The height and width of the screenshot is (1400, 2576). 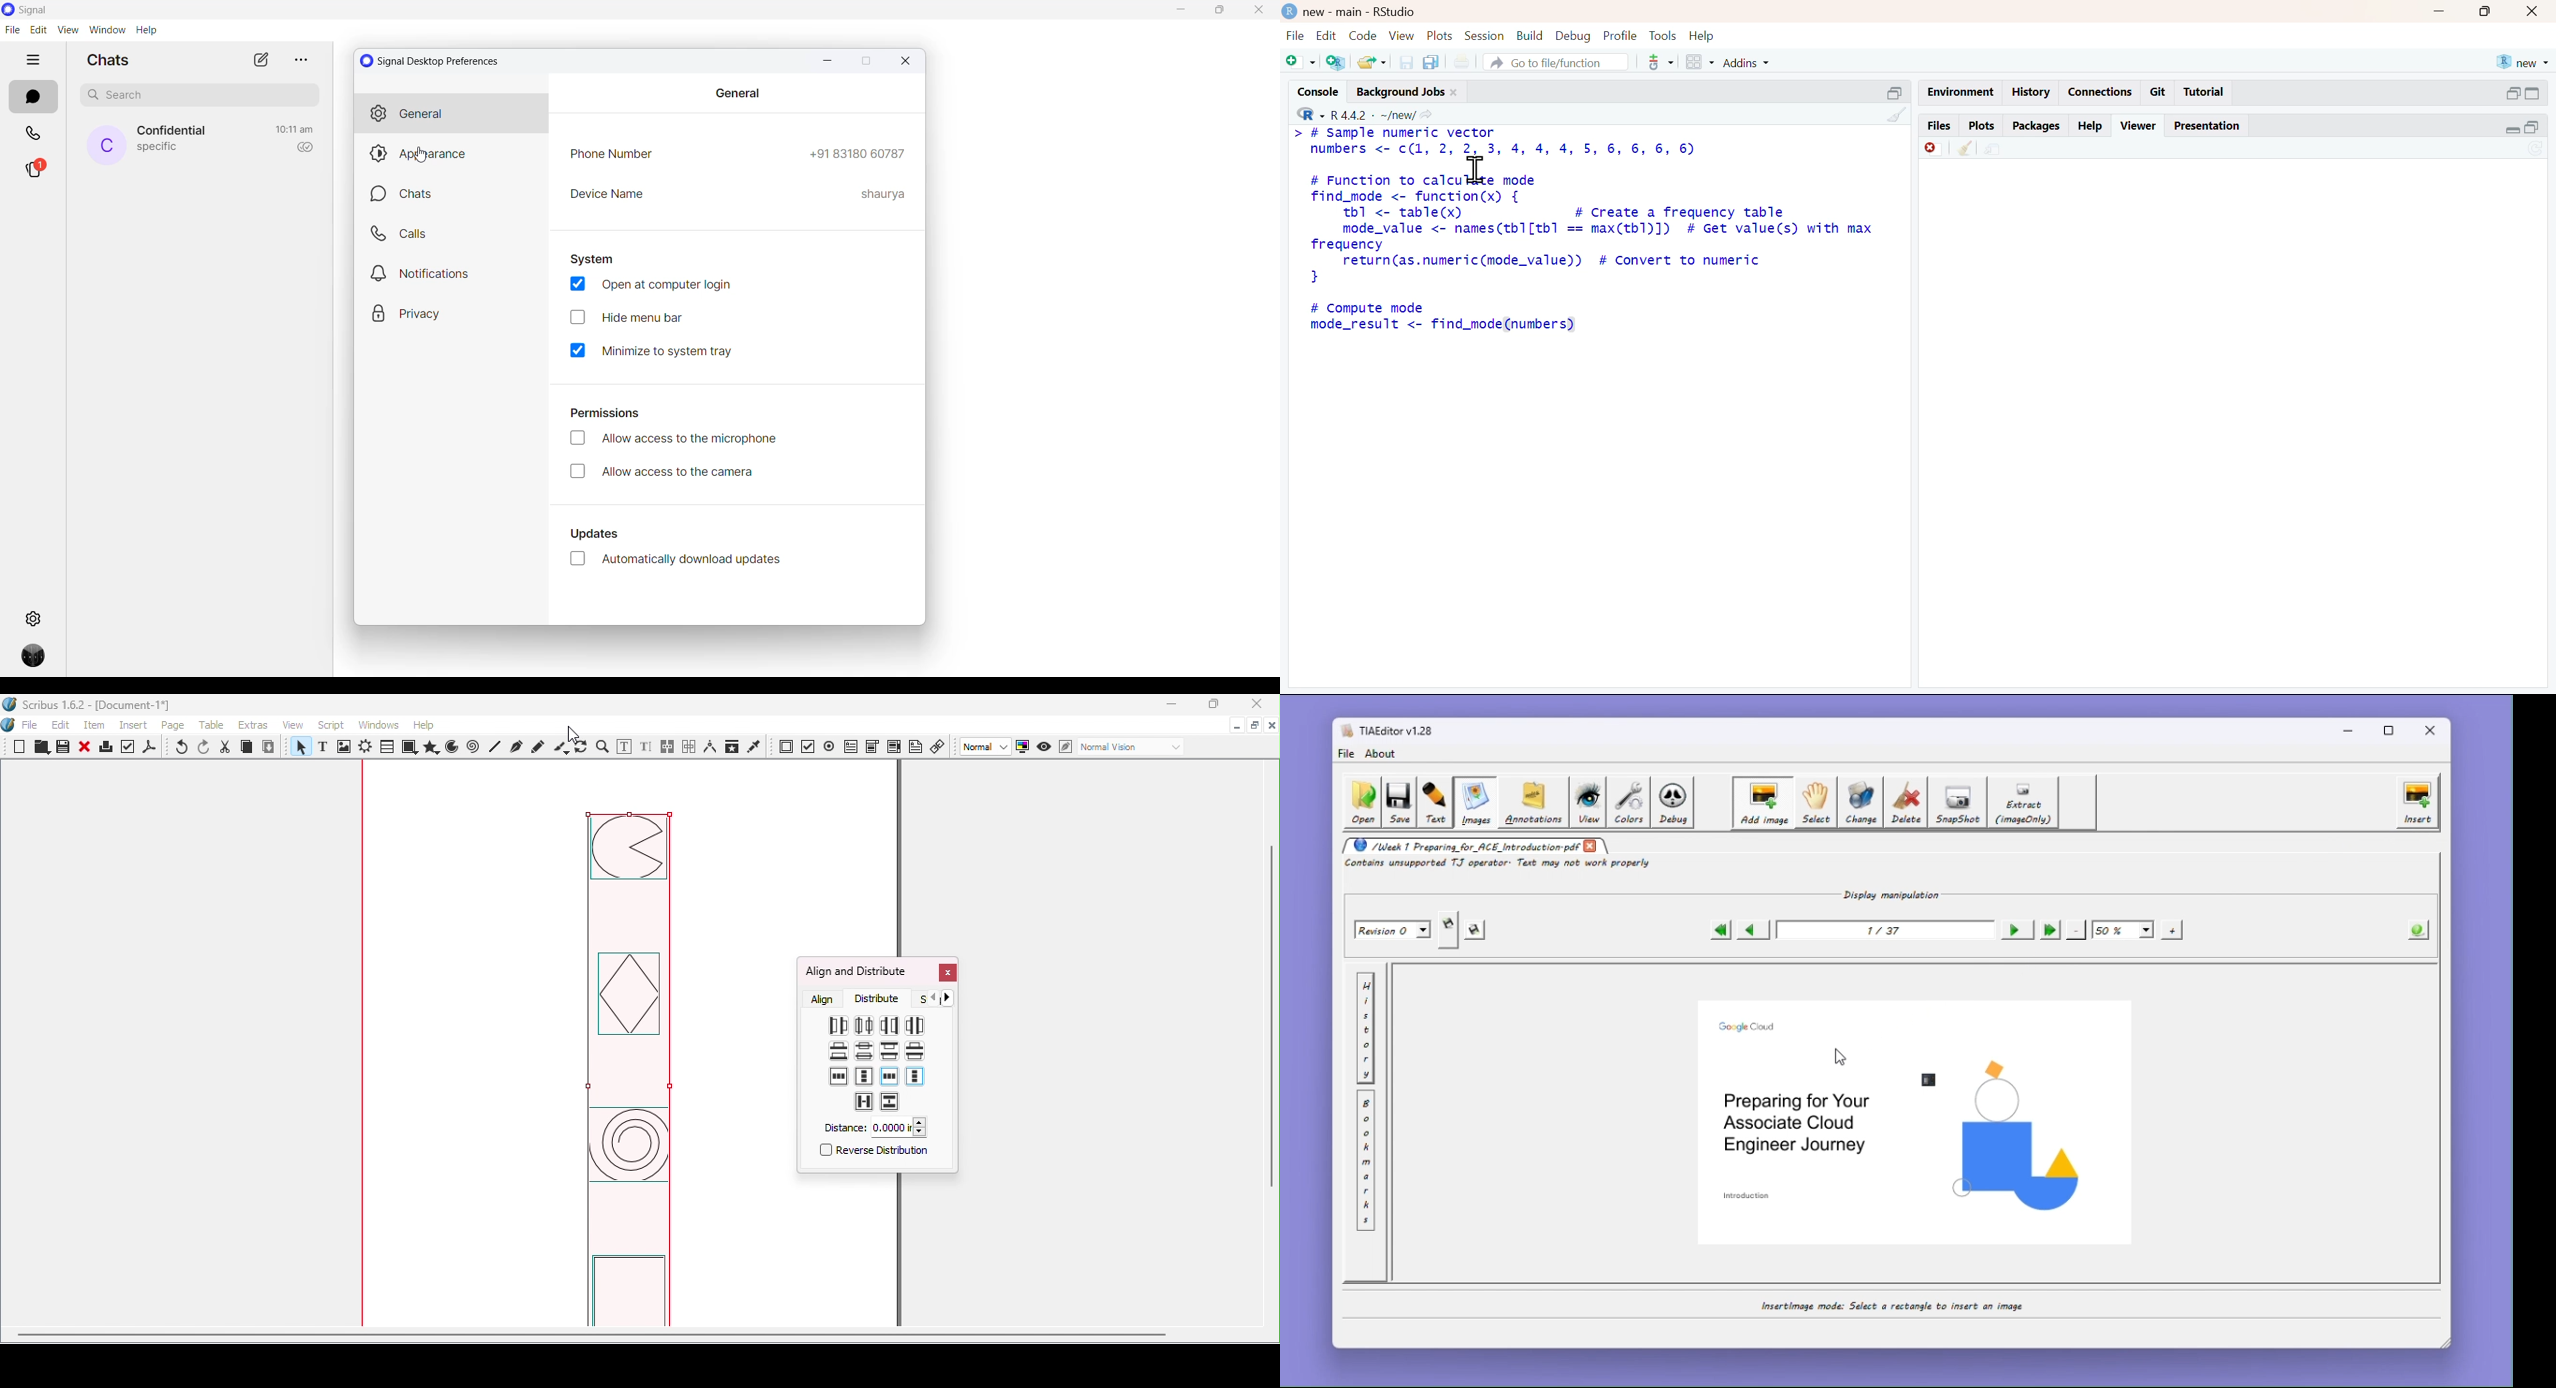 What do you see at coordinates (1402, 35) in the screenshot?
I see `view` at bounding box center [1402, 35].